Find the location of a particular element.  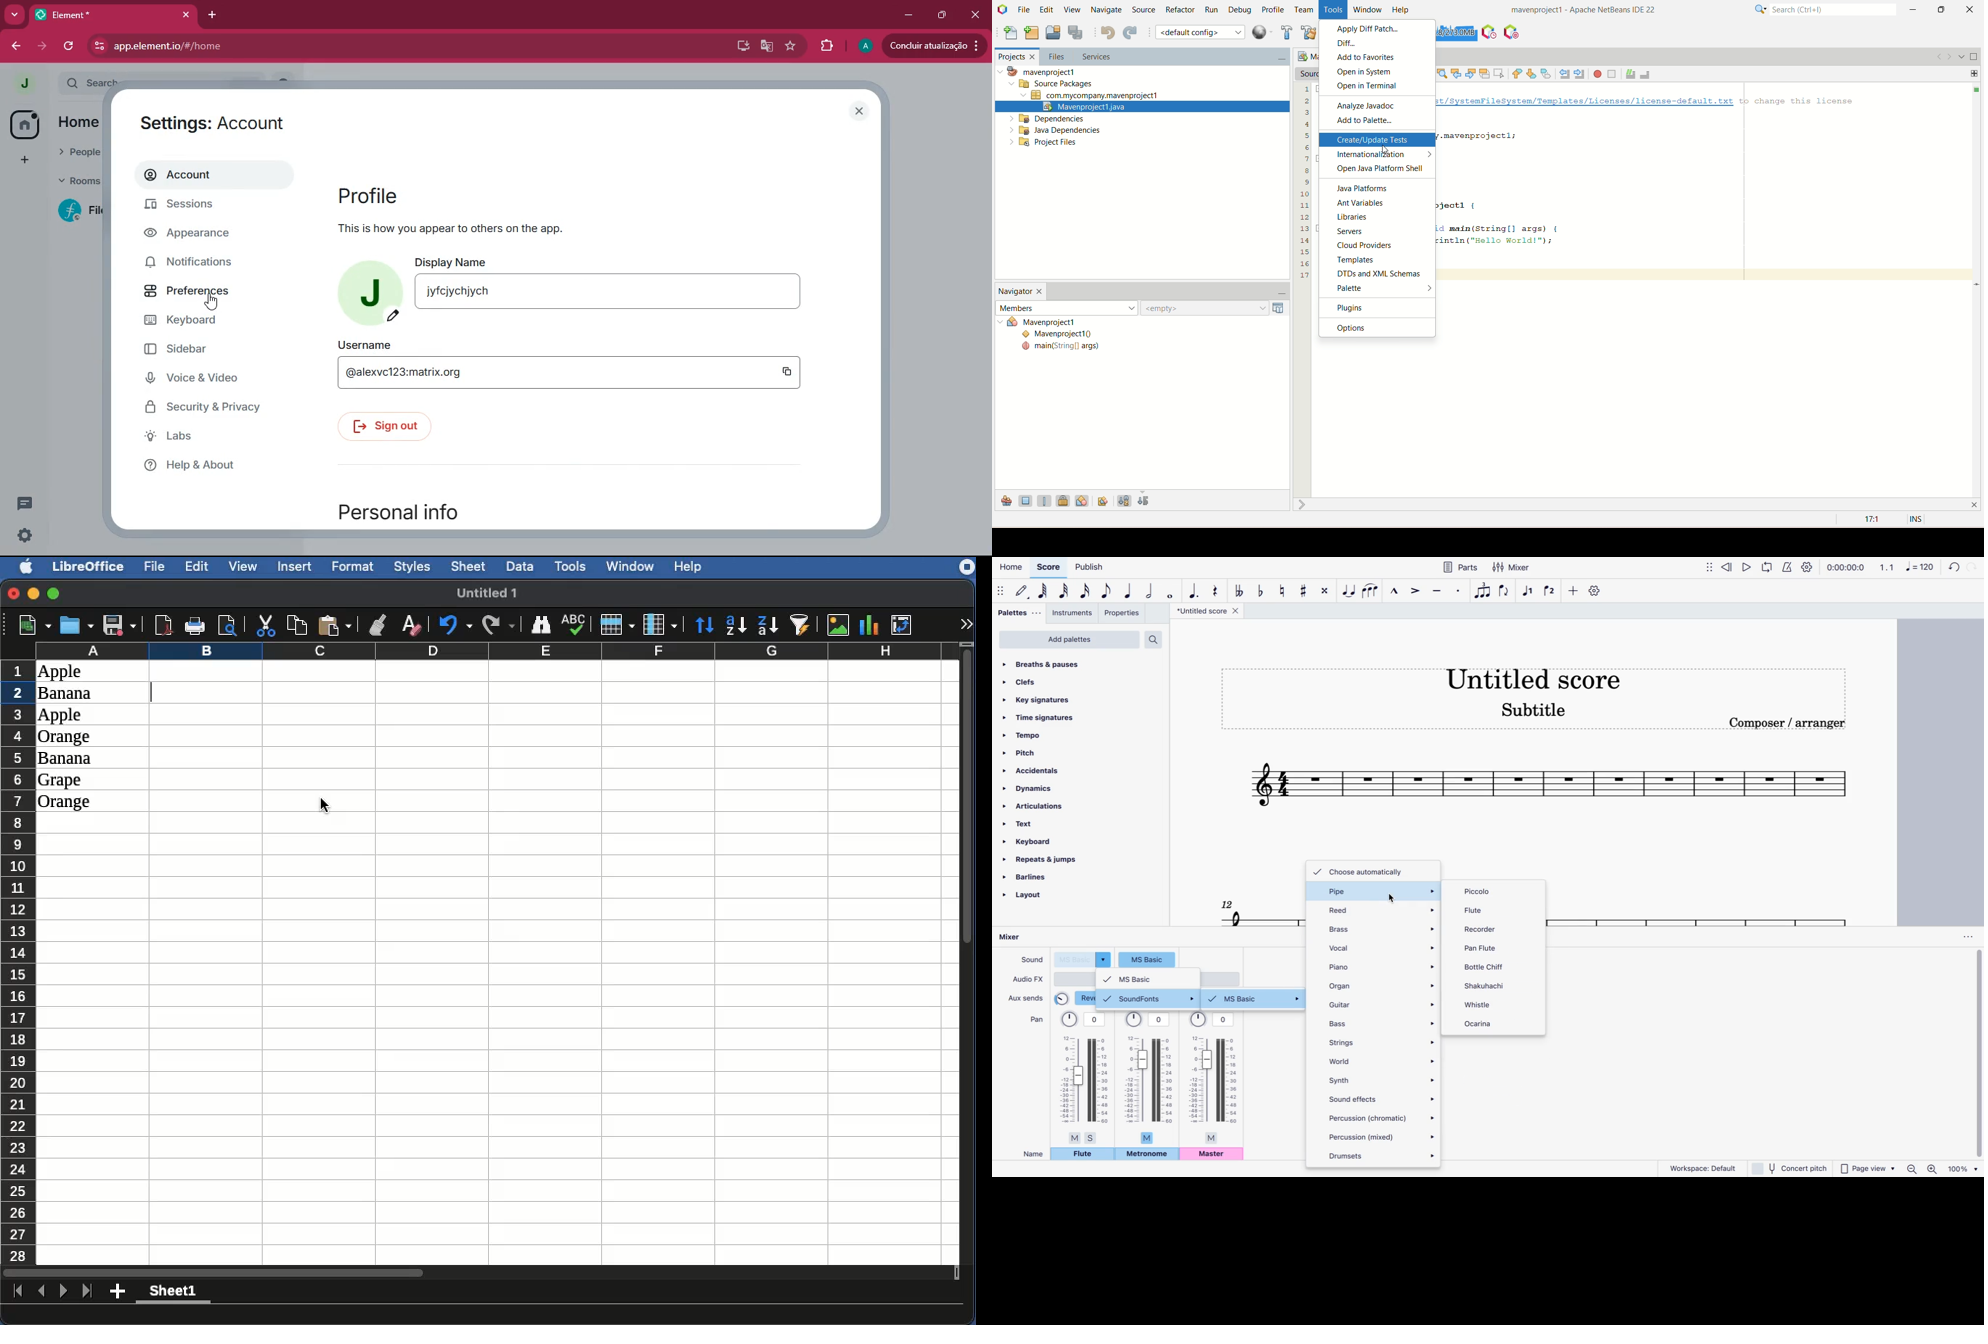

diff is located at coordinates (1378, 43).